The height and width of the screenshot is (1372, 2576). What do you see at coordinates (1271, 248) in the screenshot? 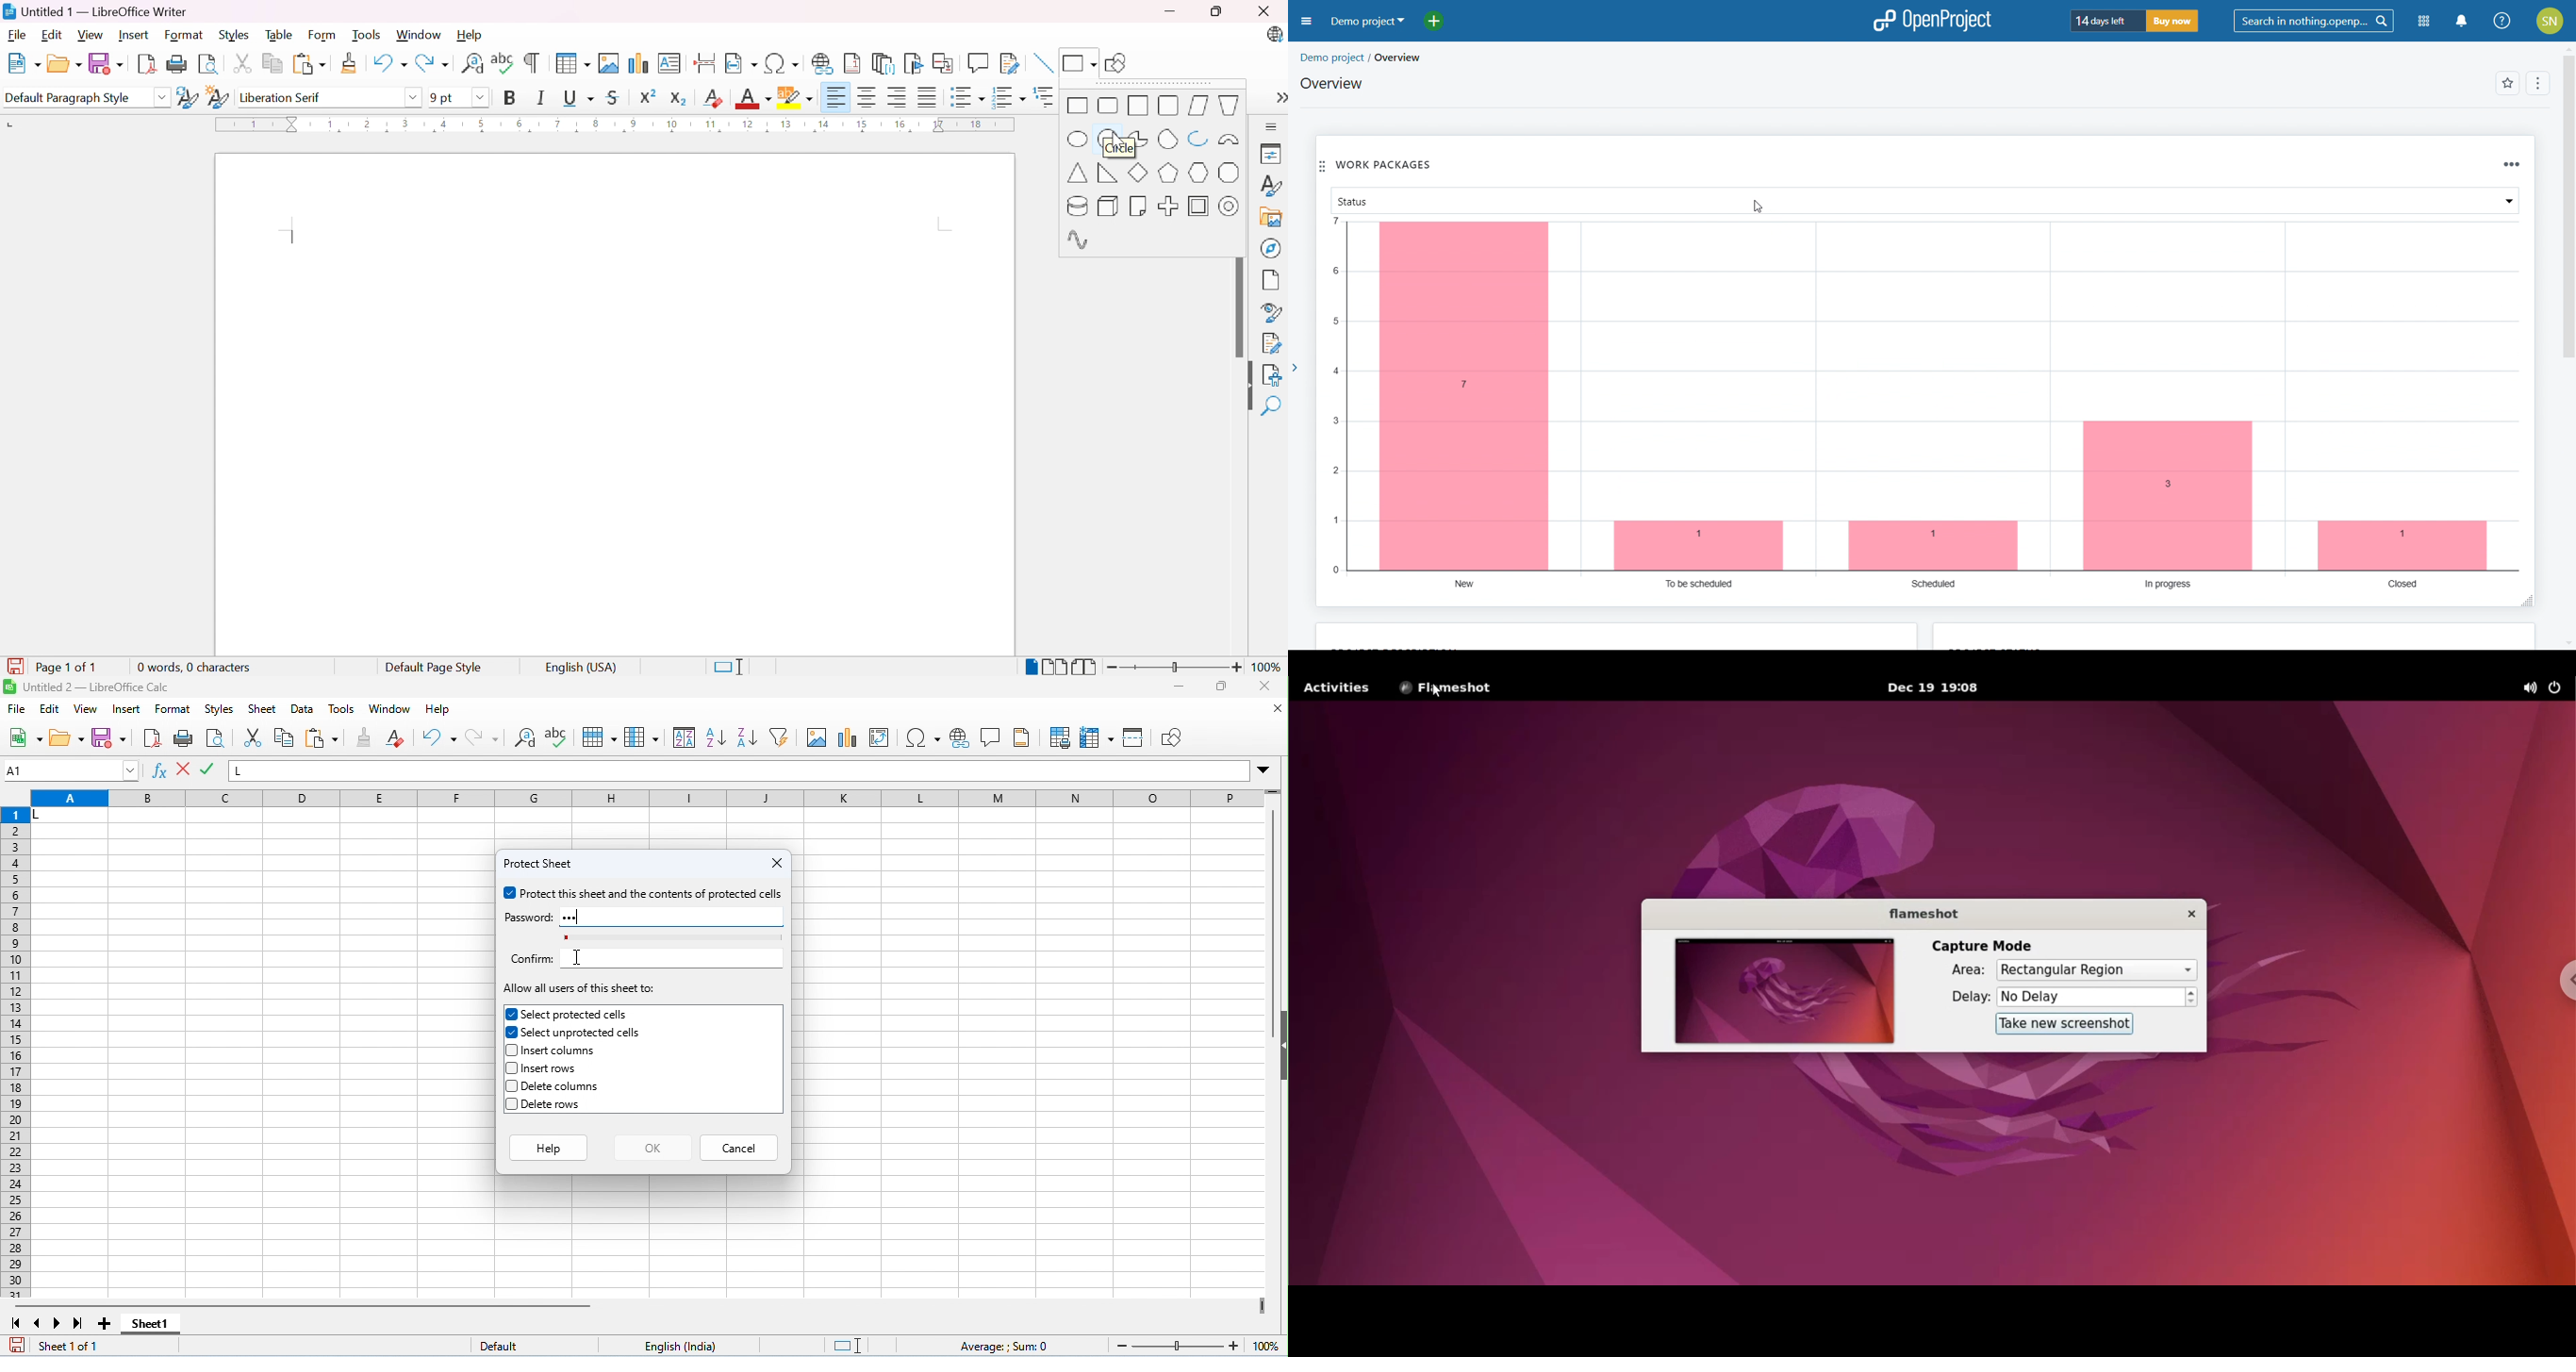
I see `Navigator` at bounding box center [1271, 248].